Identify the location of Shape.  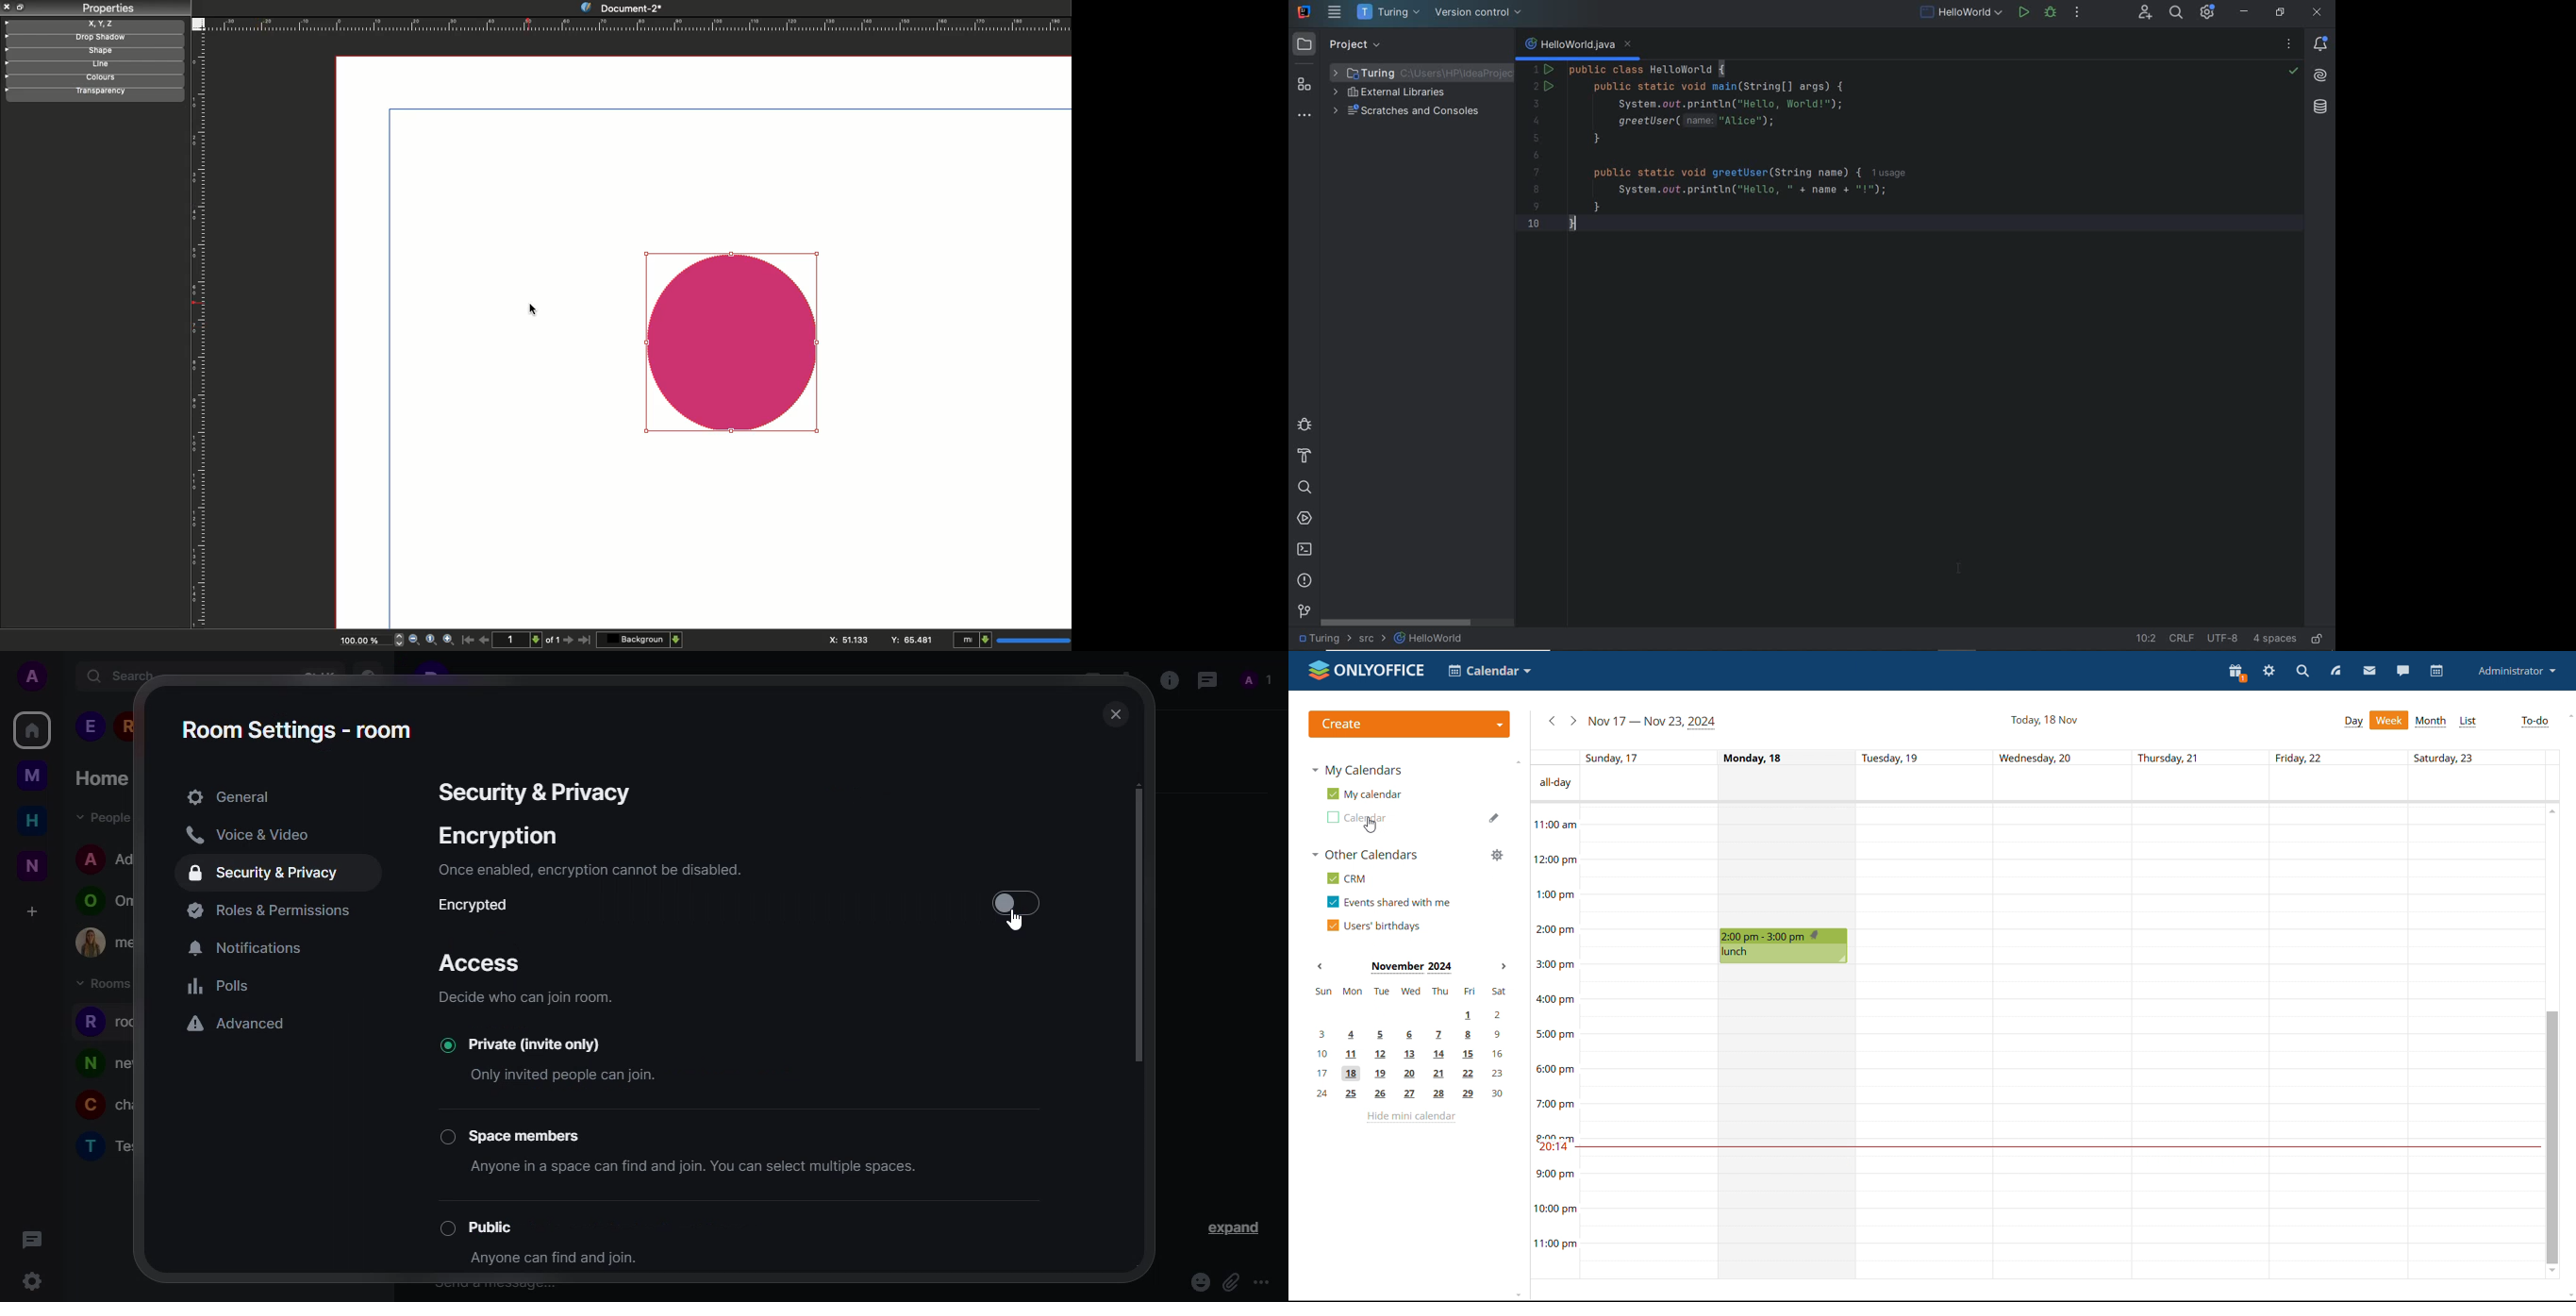
(732, 340).